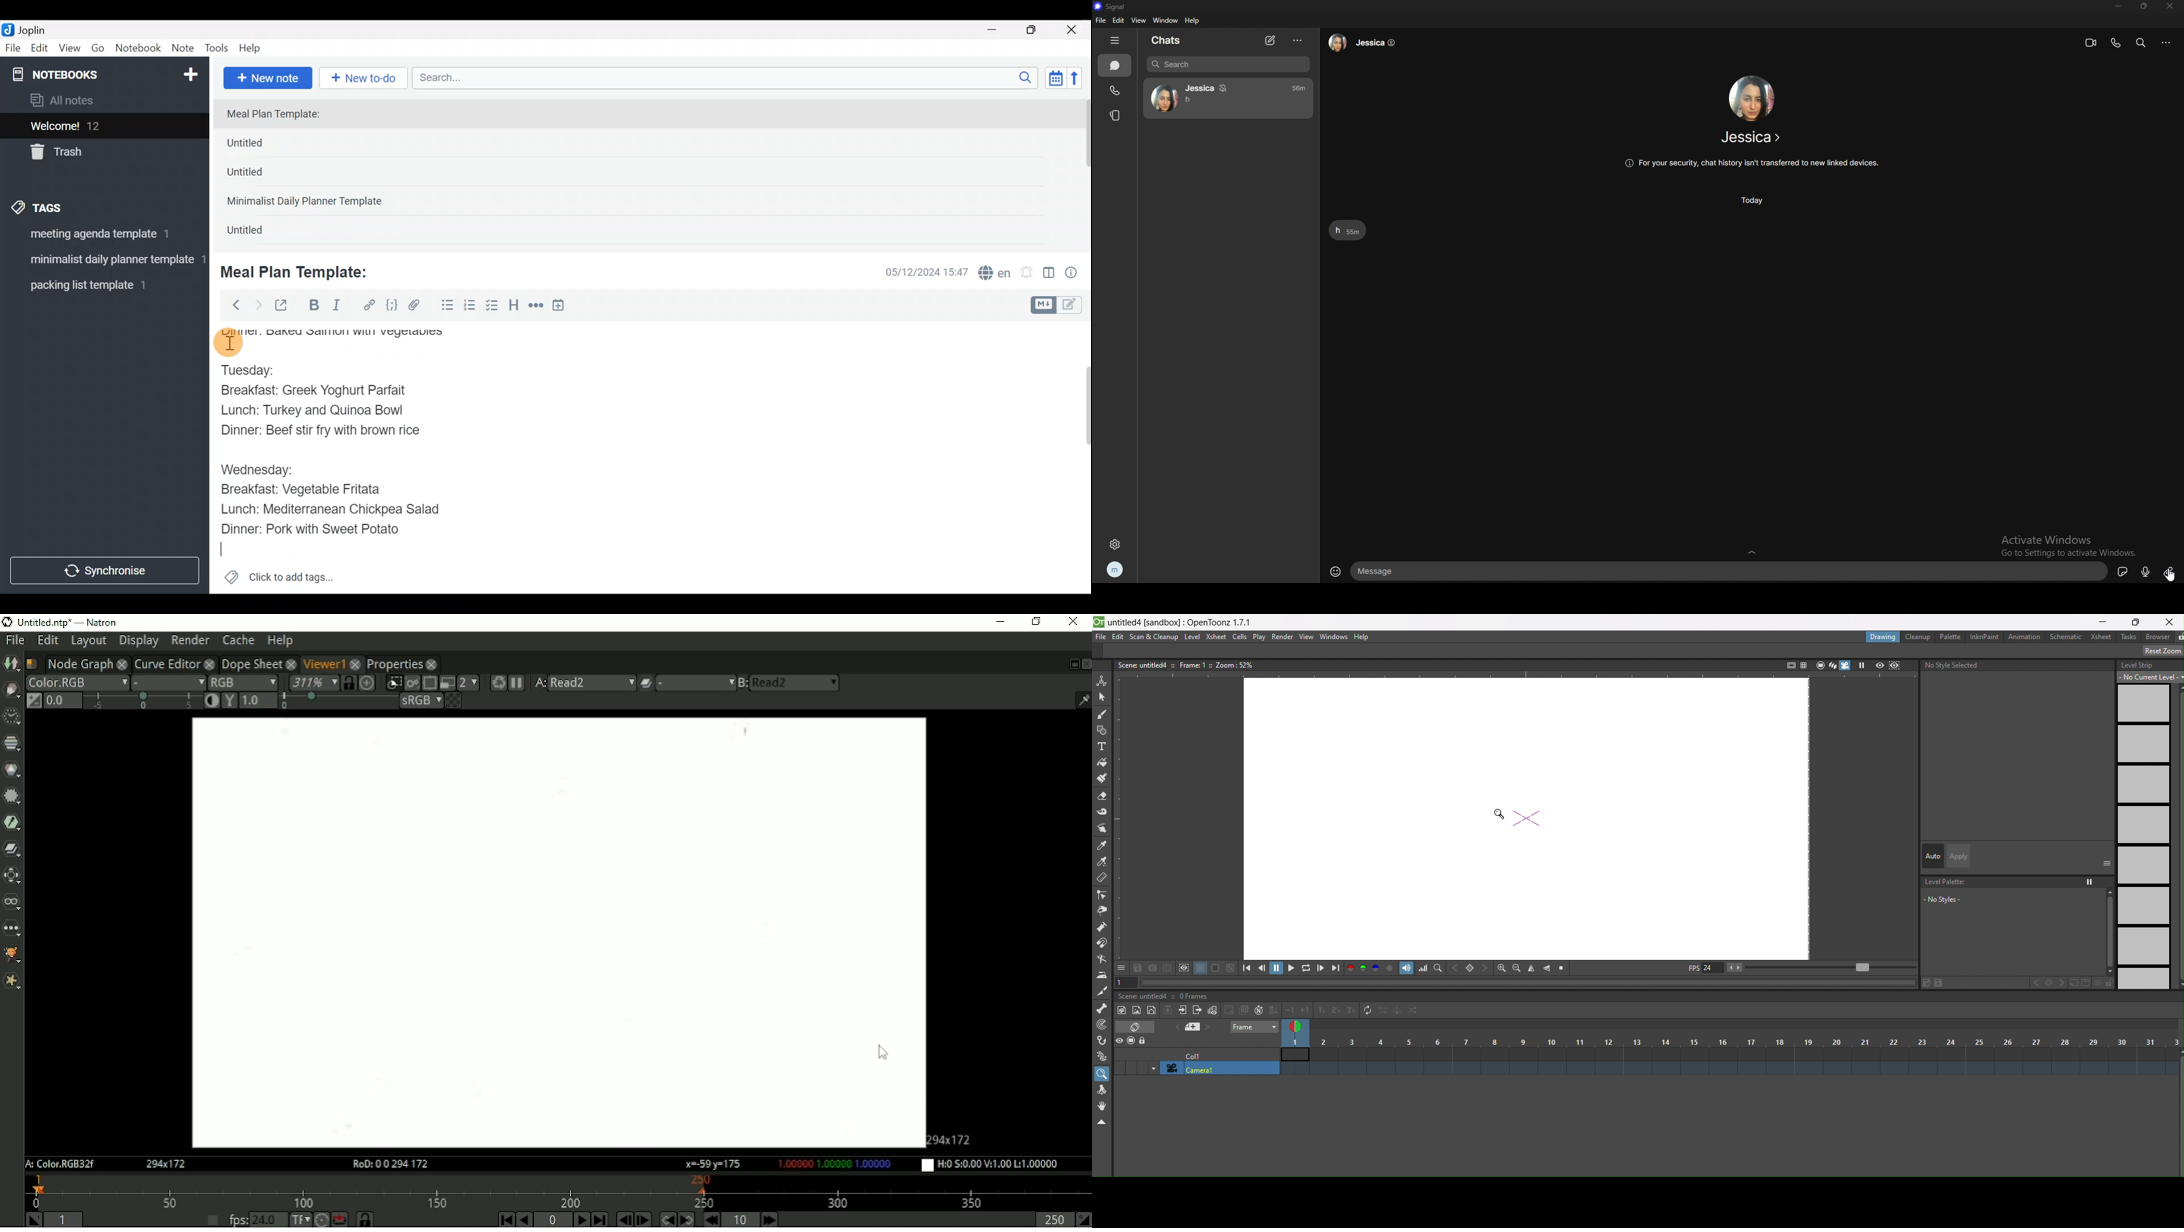 Image resolution: width=2184 pixels, height=1232 pixels. I want to click on Breakfast: Greek Yoghurt Parfait, so click(317, 389).